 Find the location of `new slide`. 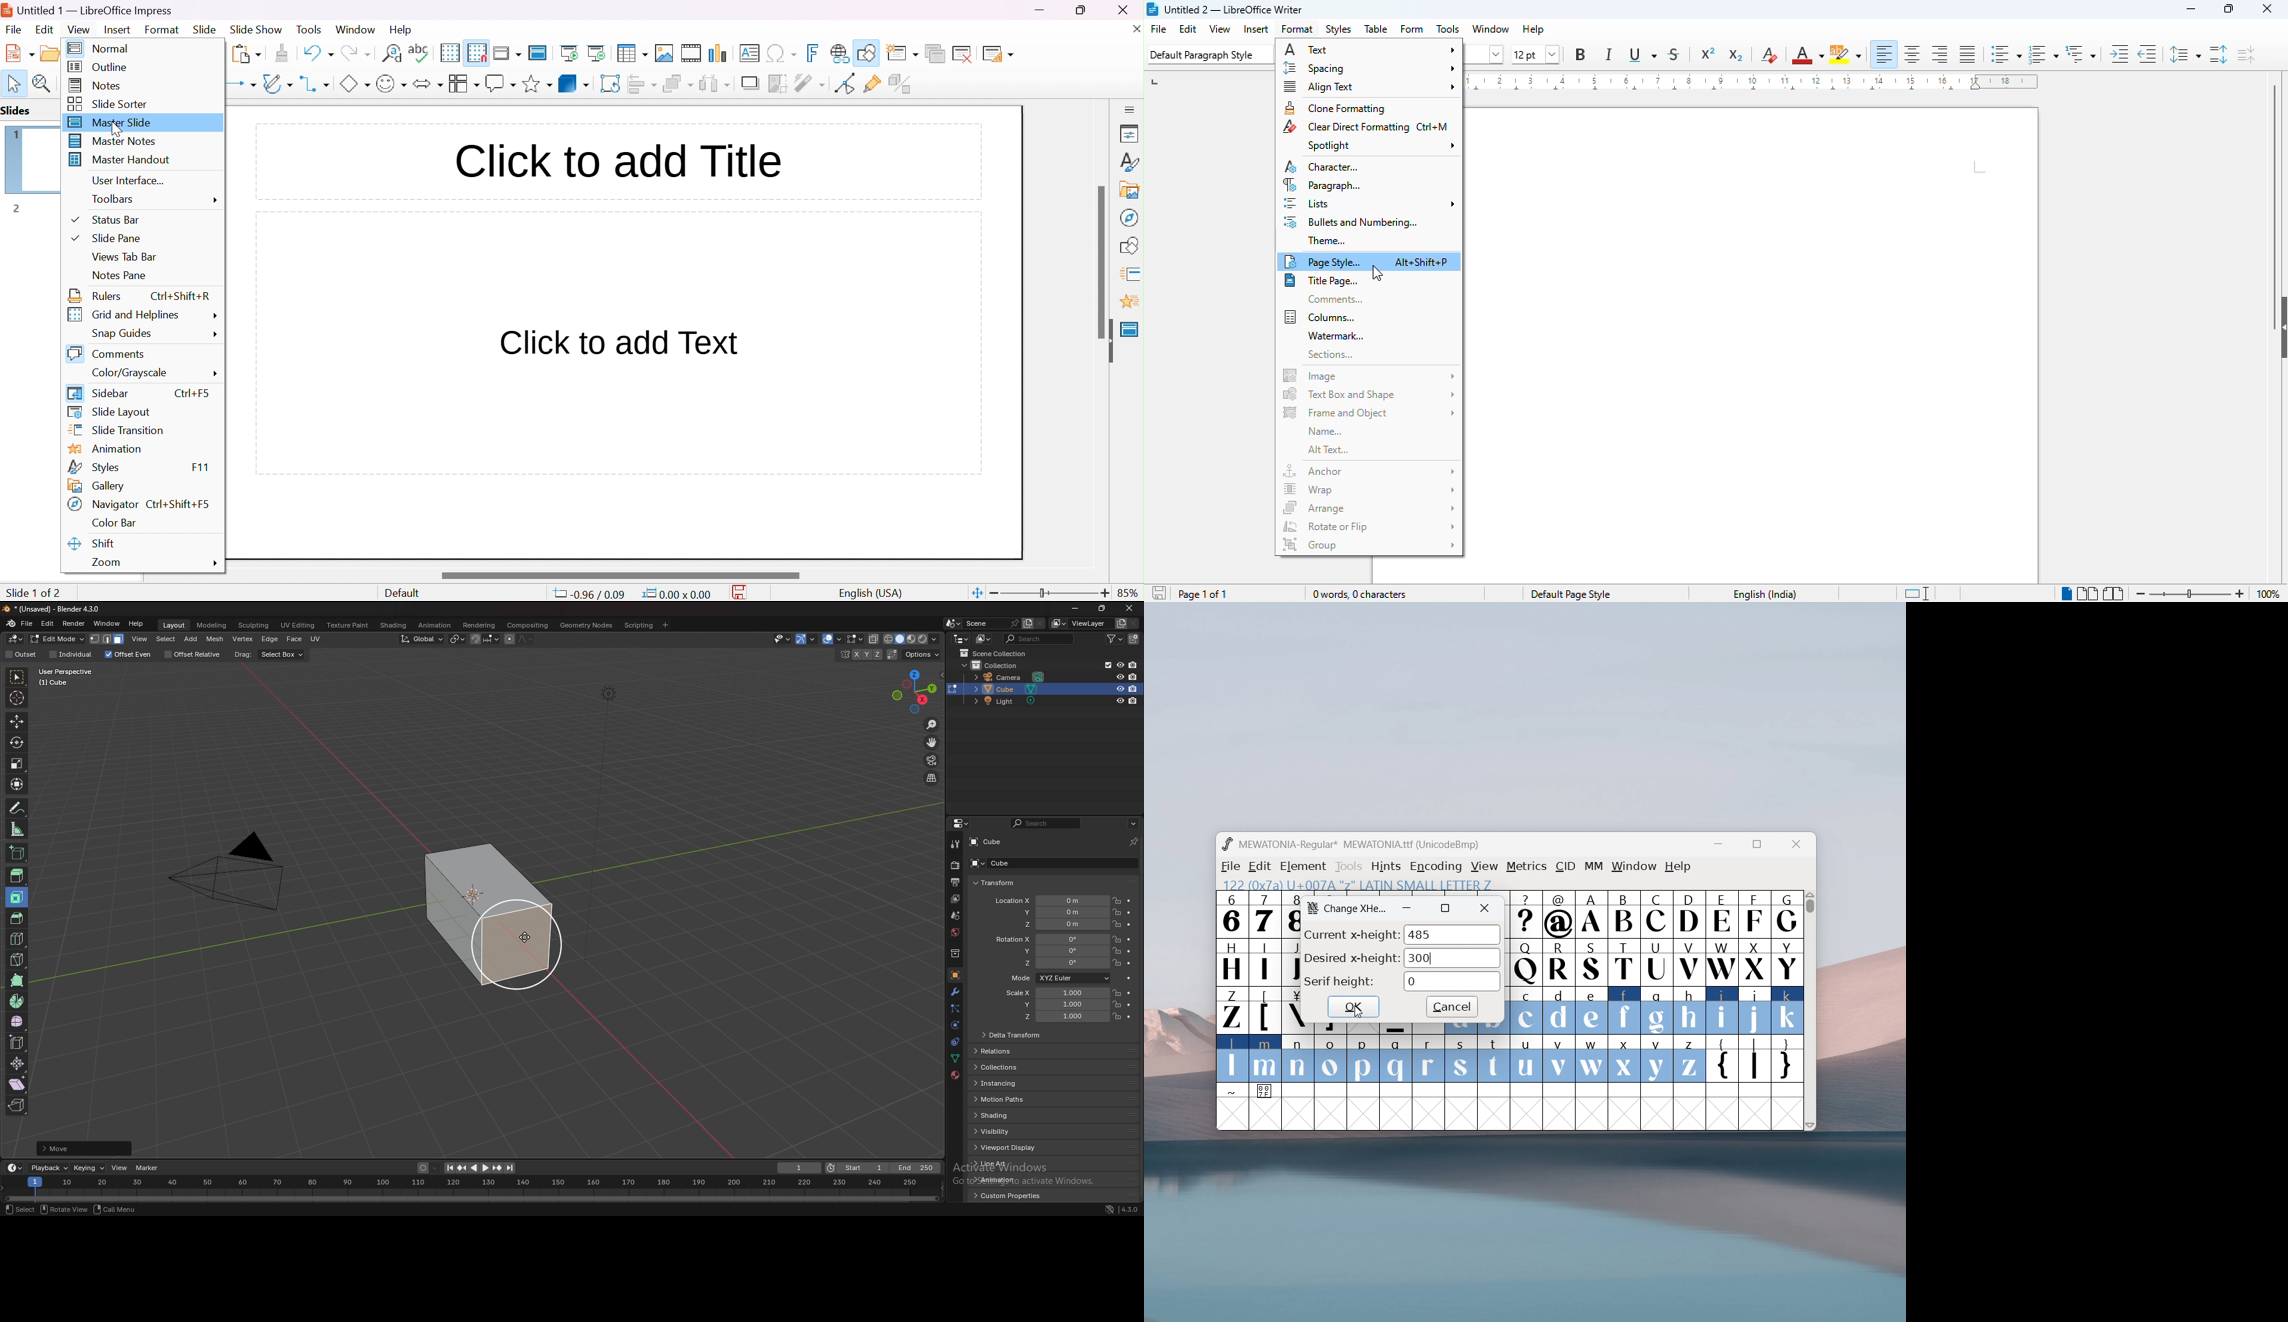

new slide is located at coordinates (905, 51).